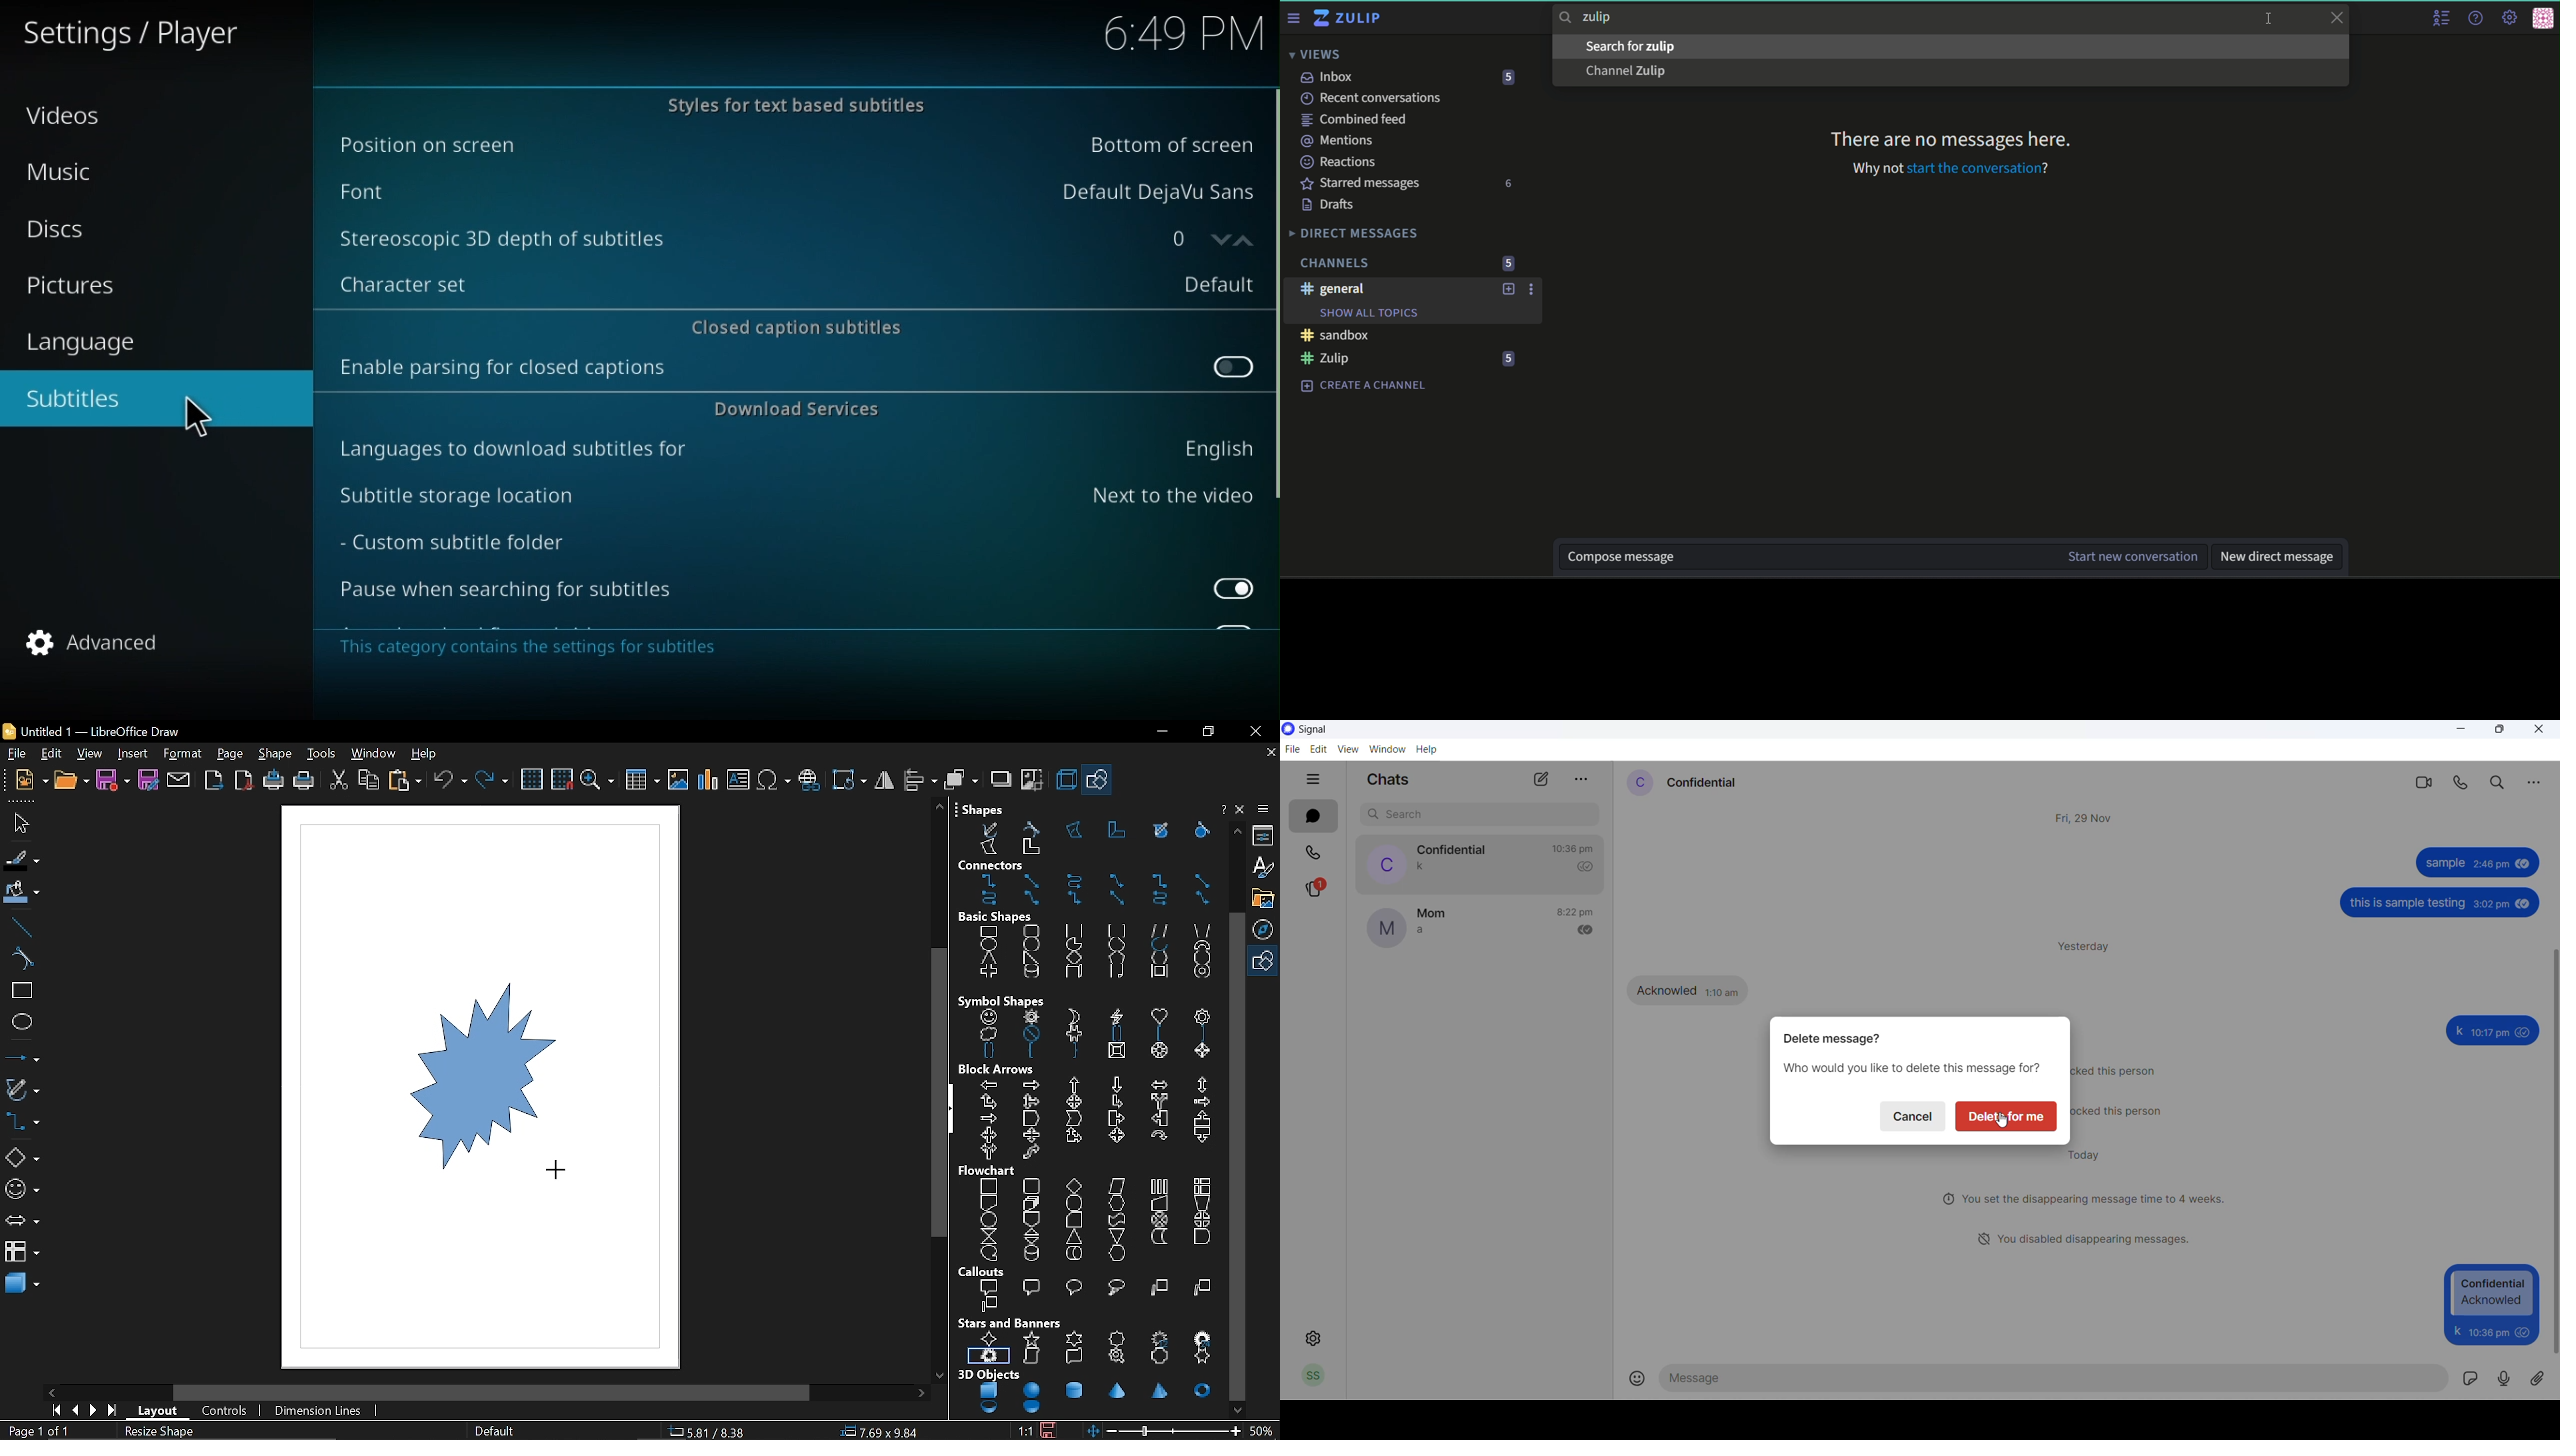 Image resolution: width=2576 pixels, height=1456 pixels. I want to click on grid, so click(534, 780).